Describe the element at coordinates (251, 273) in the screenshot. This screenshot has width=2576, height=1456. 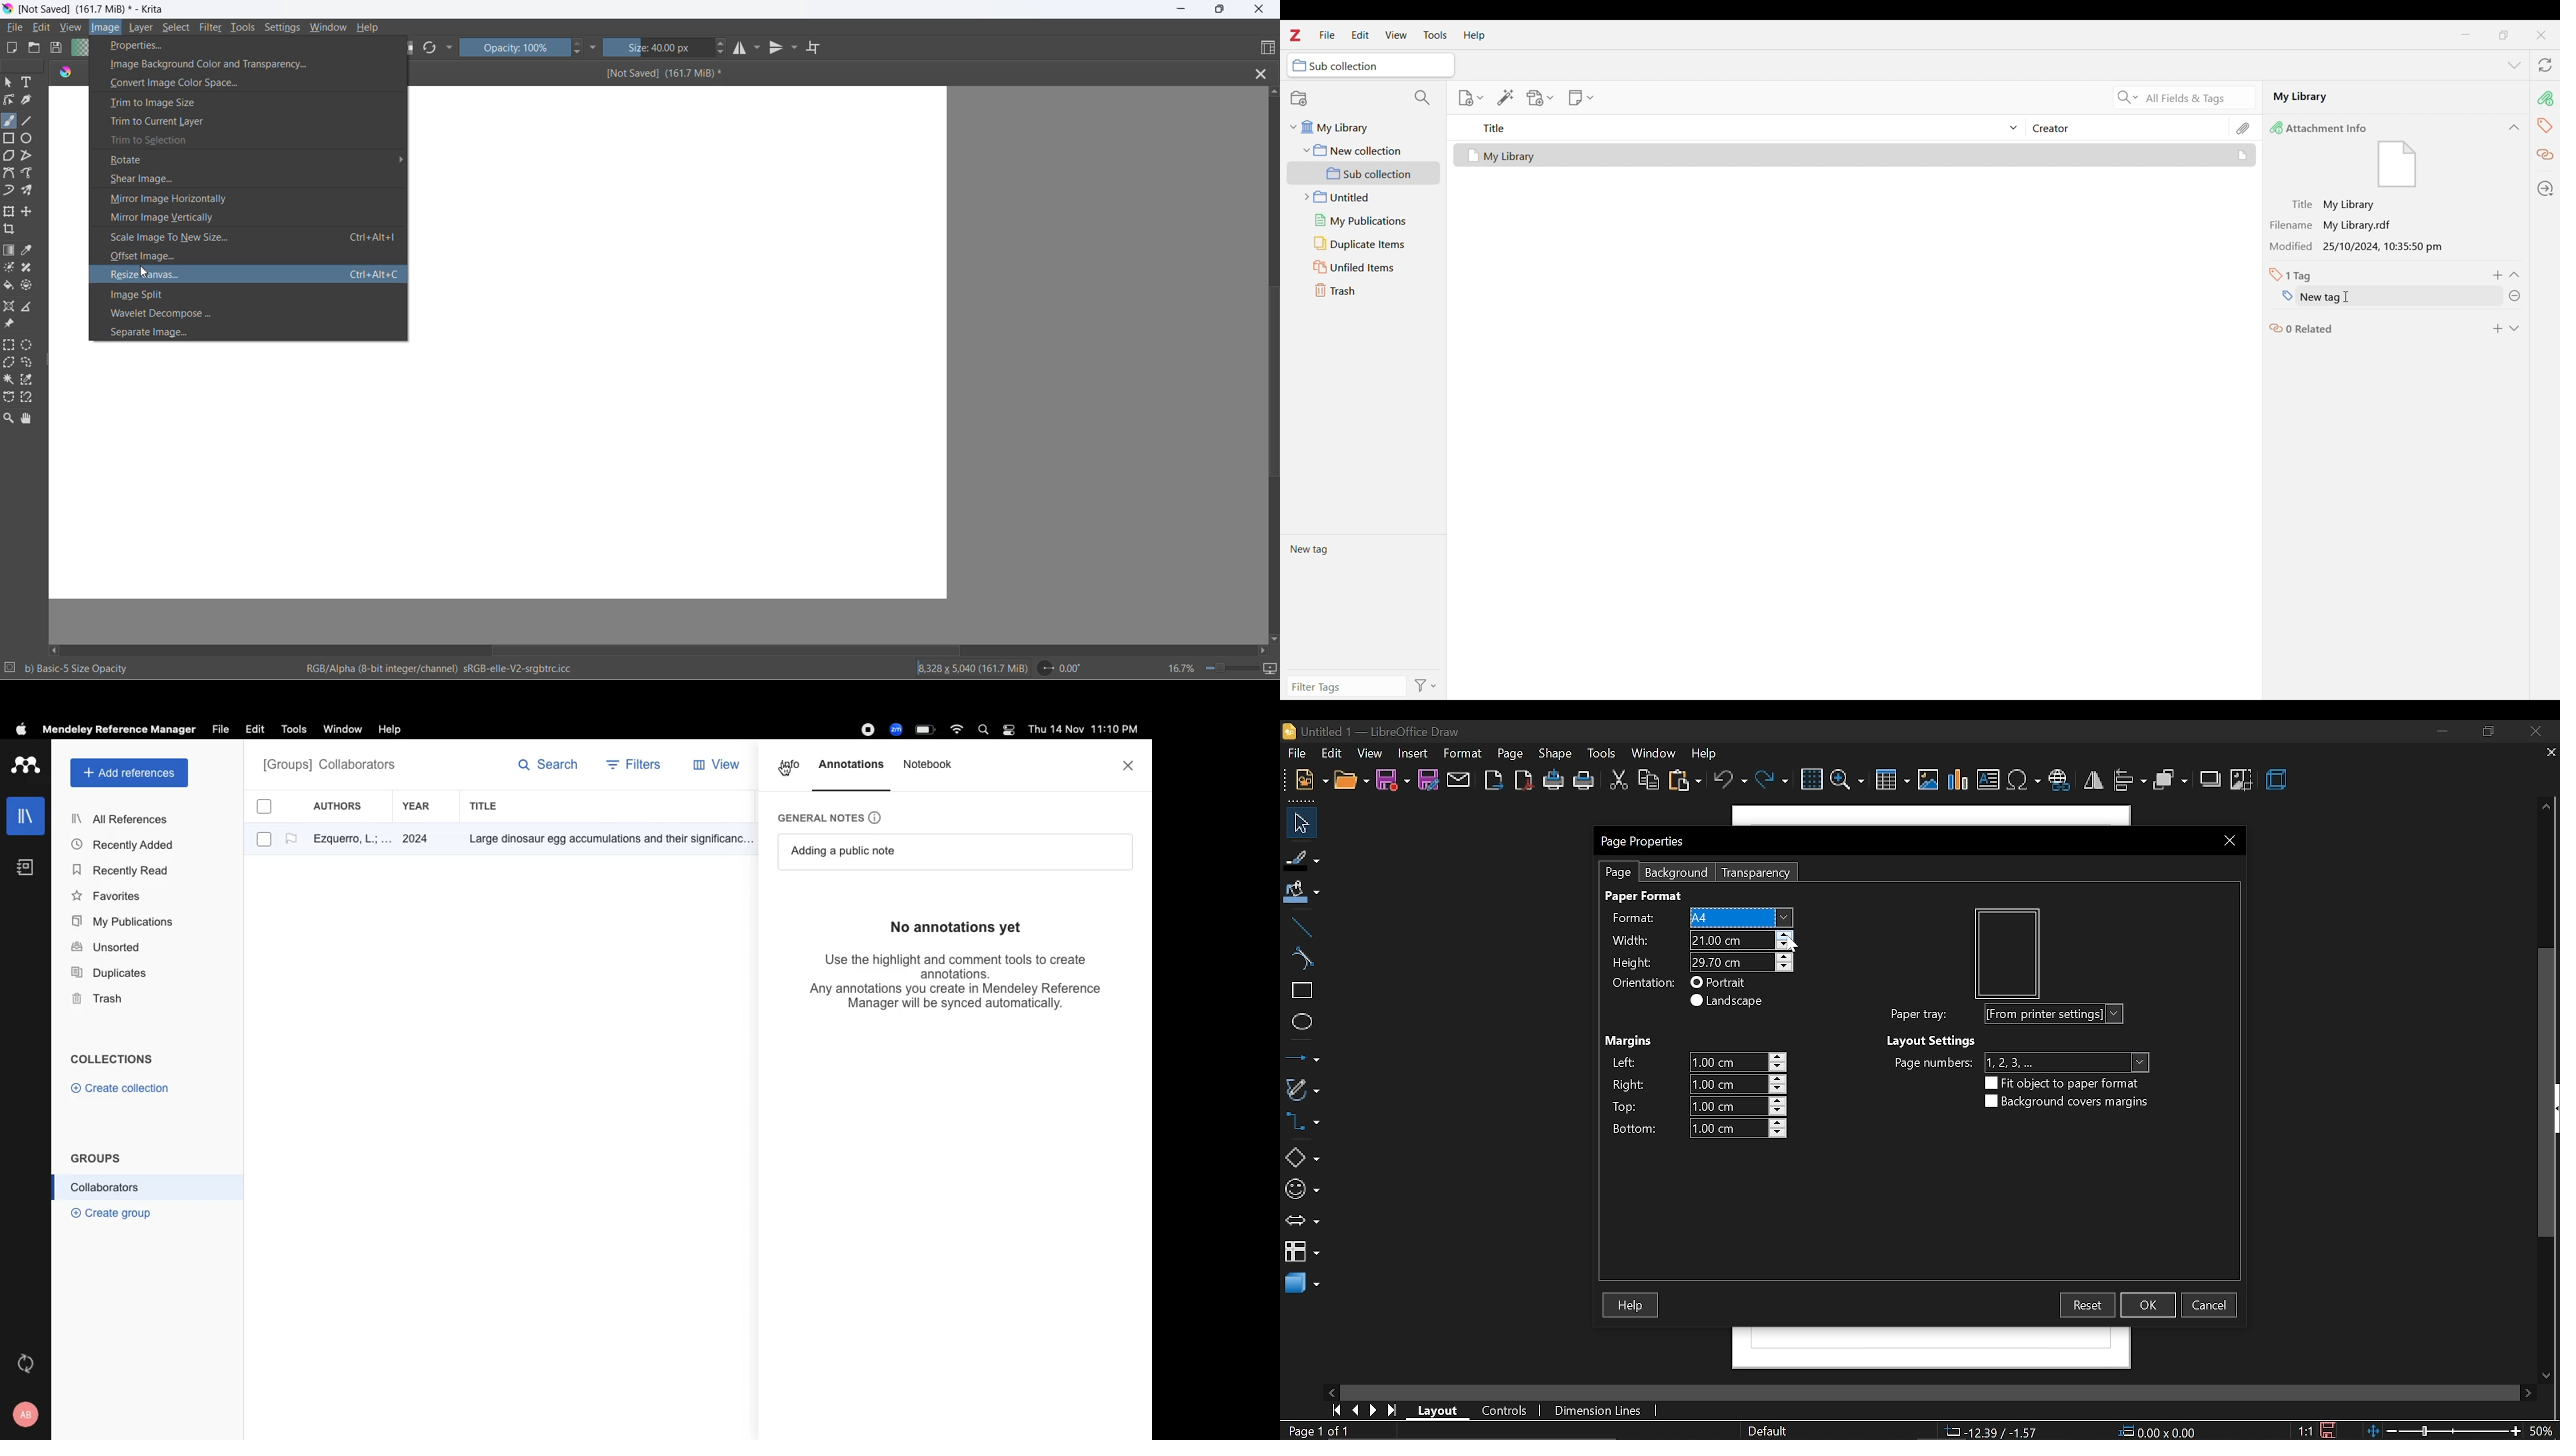
I see `cursor on resize canvas` at that location.